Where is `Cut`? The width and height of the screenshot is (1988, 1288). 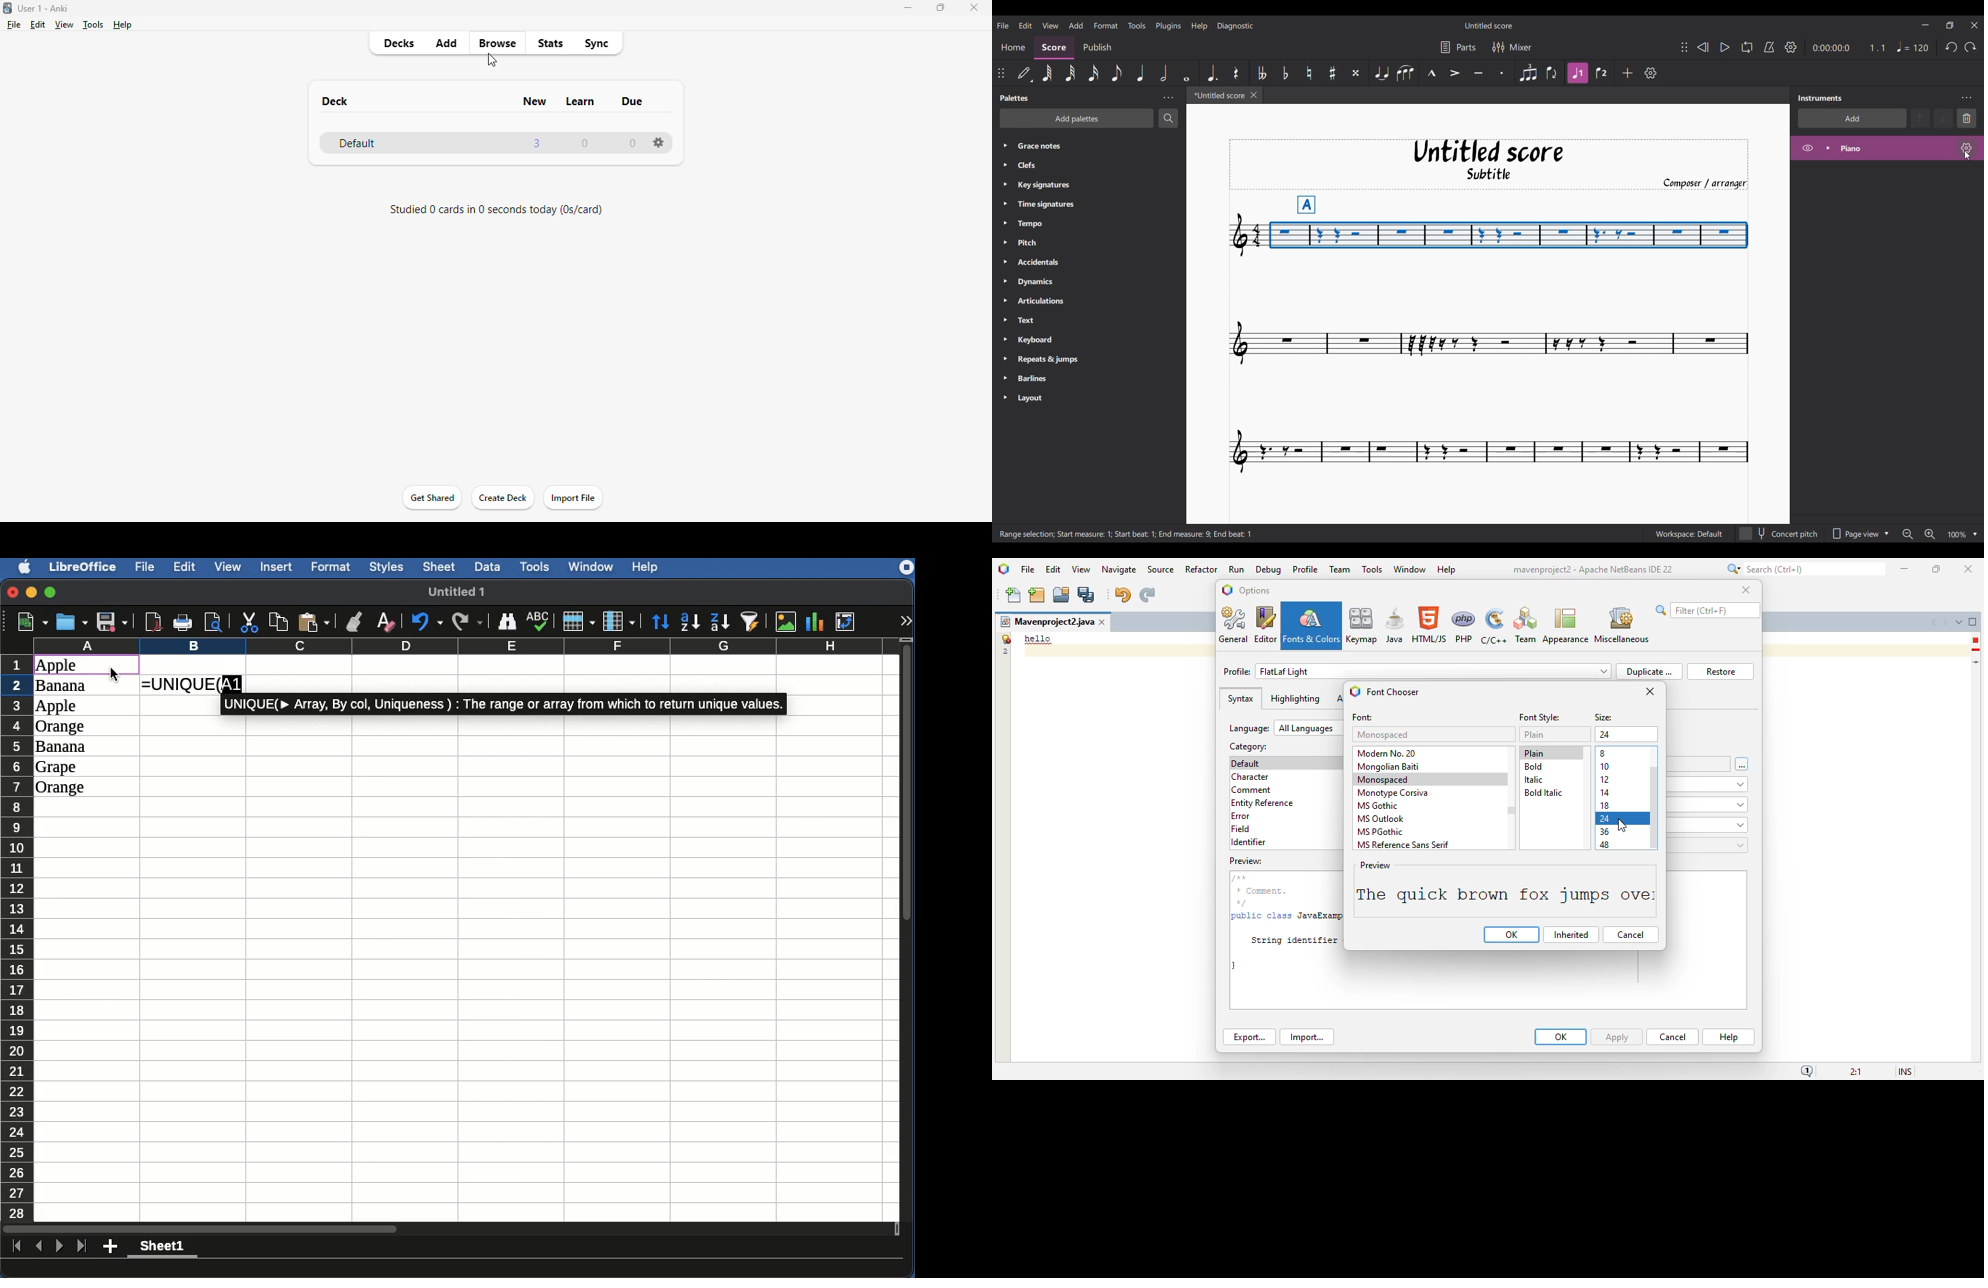
Cut is located at coordinates (249, 622).